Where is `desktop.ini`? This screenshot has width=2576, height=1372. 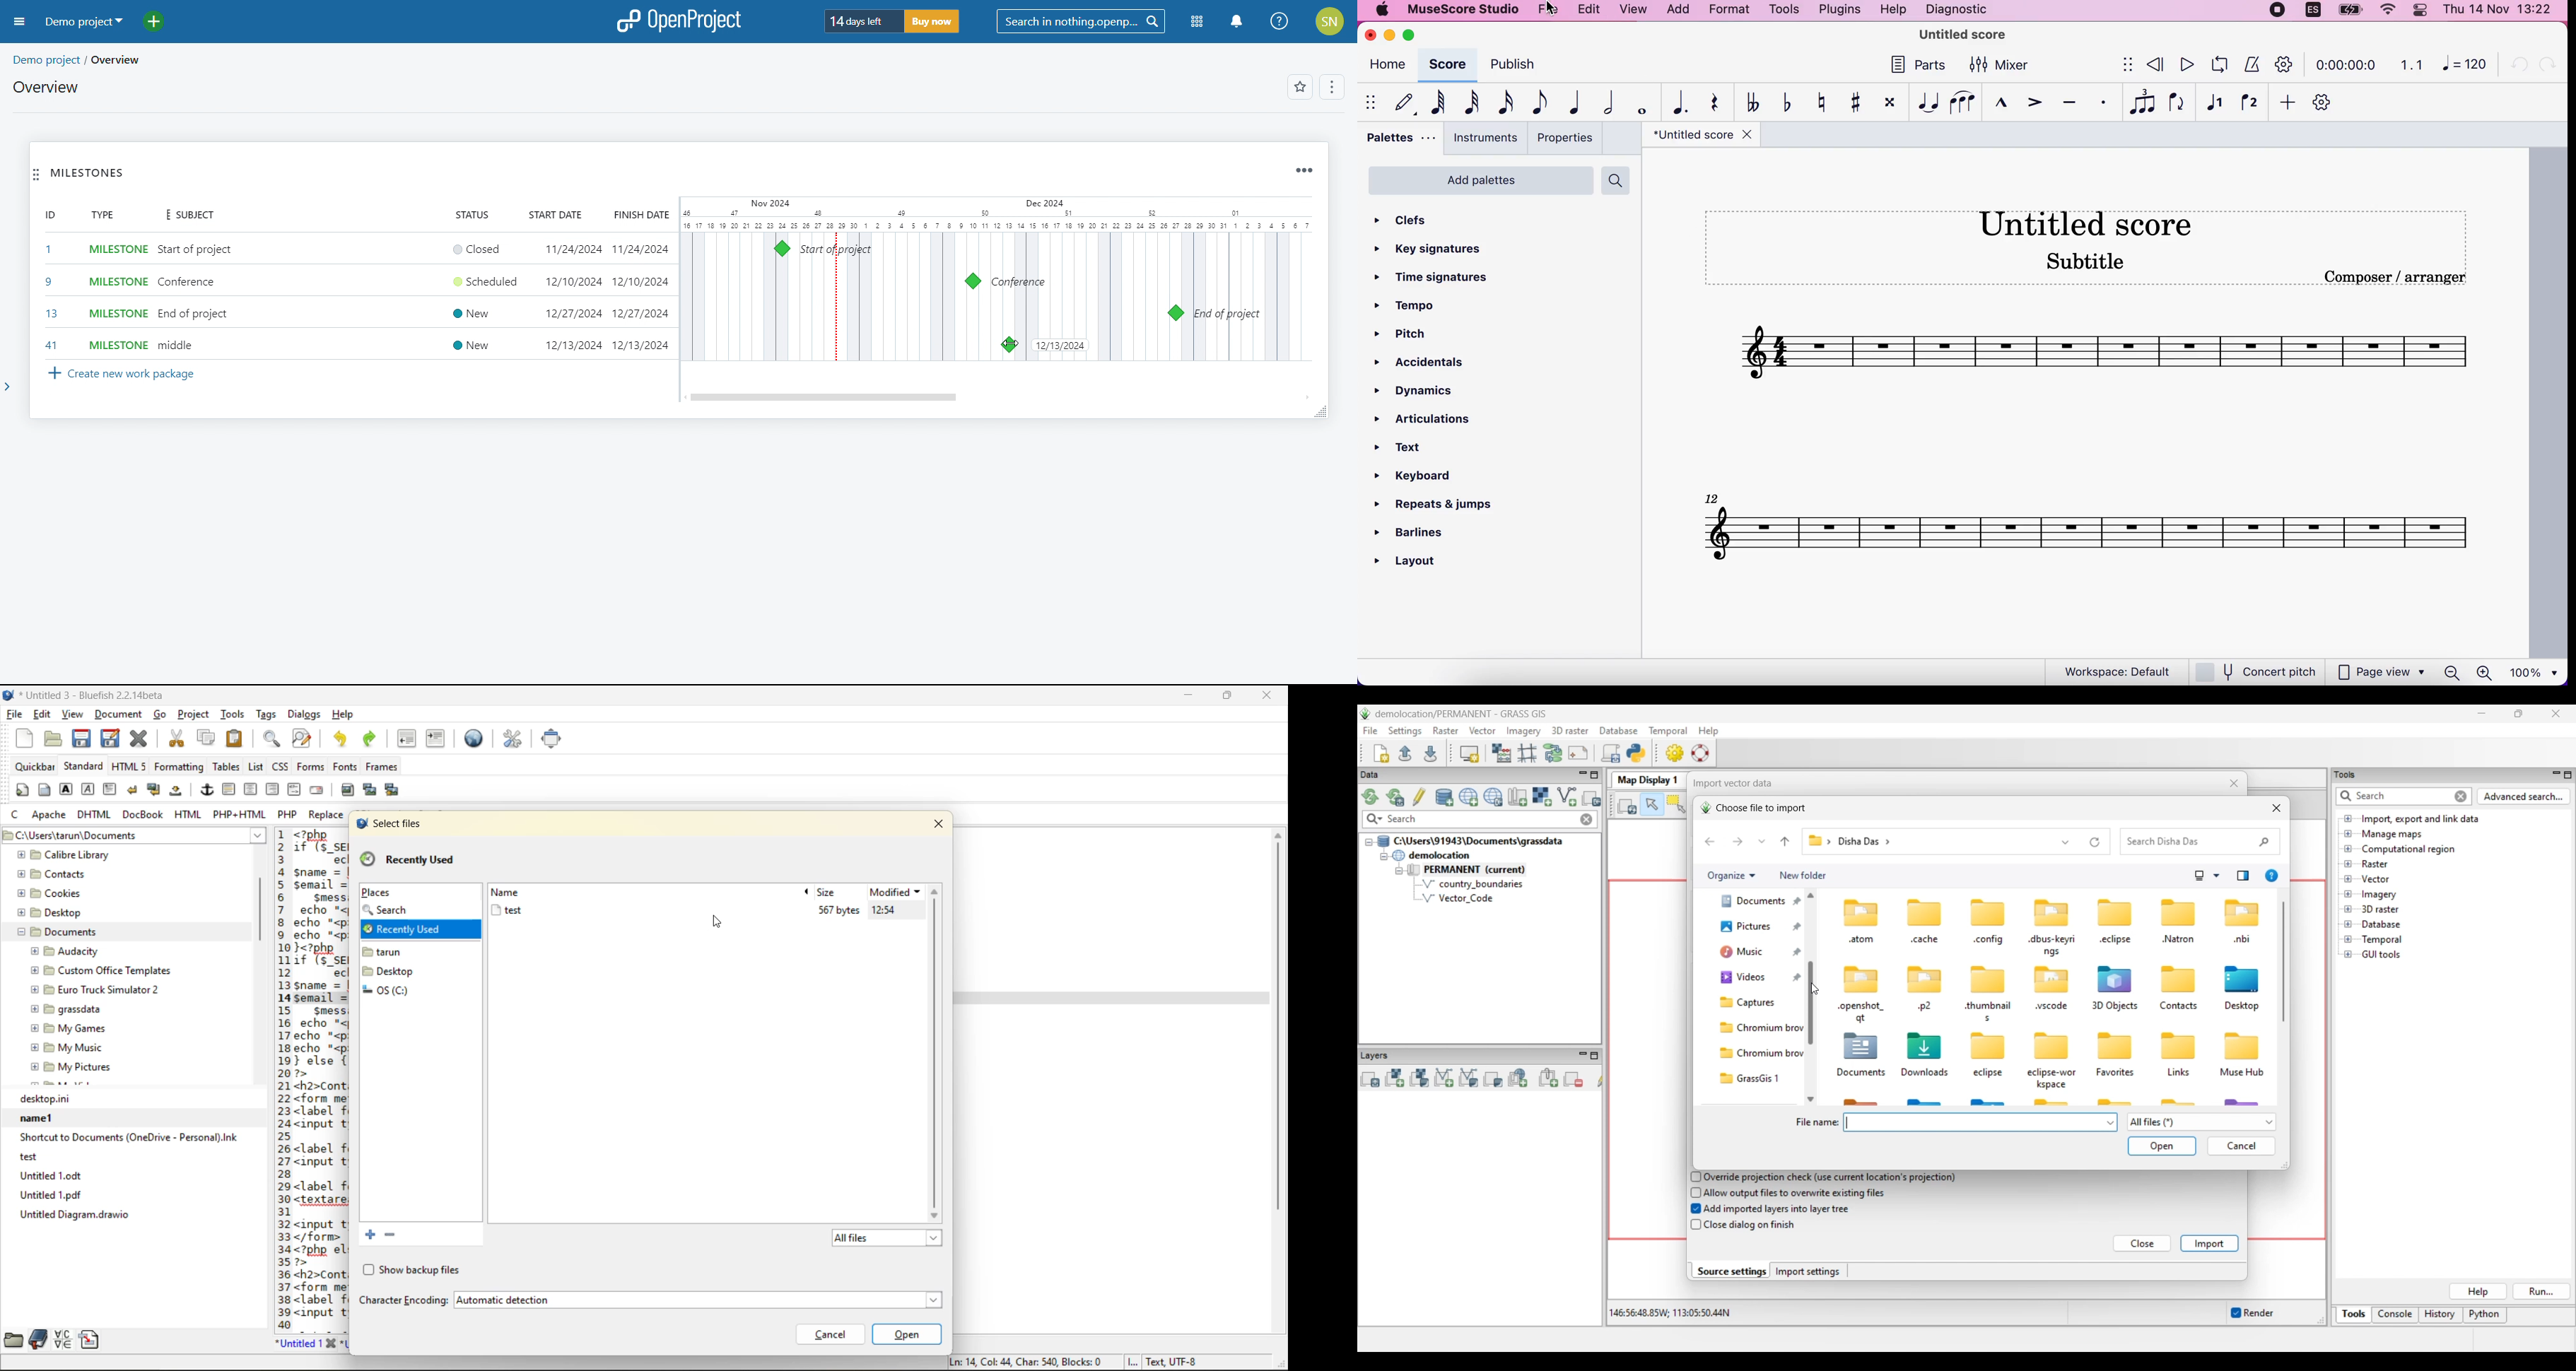
desktop.ini is located at coordinates (134, 1099).